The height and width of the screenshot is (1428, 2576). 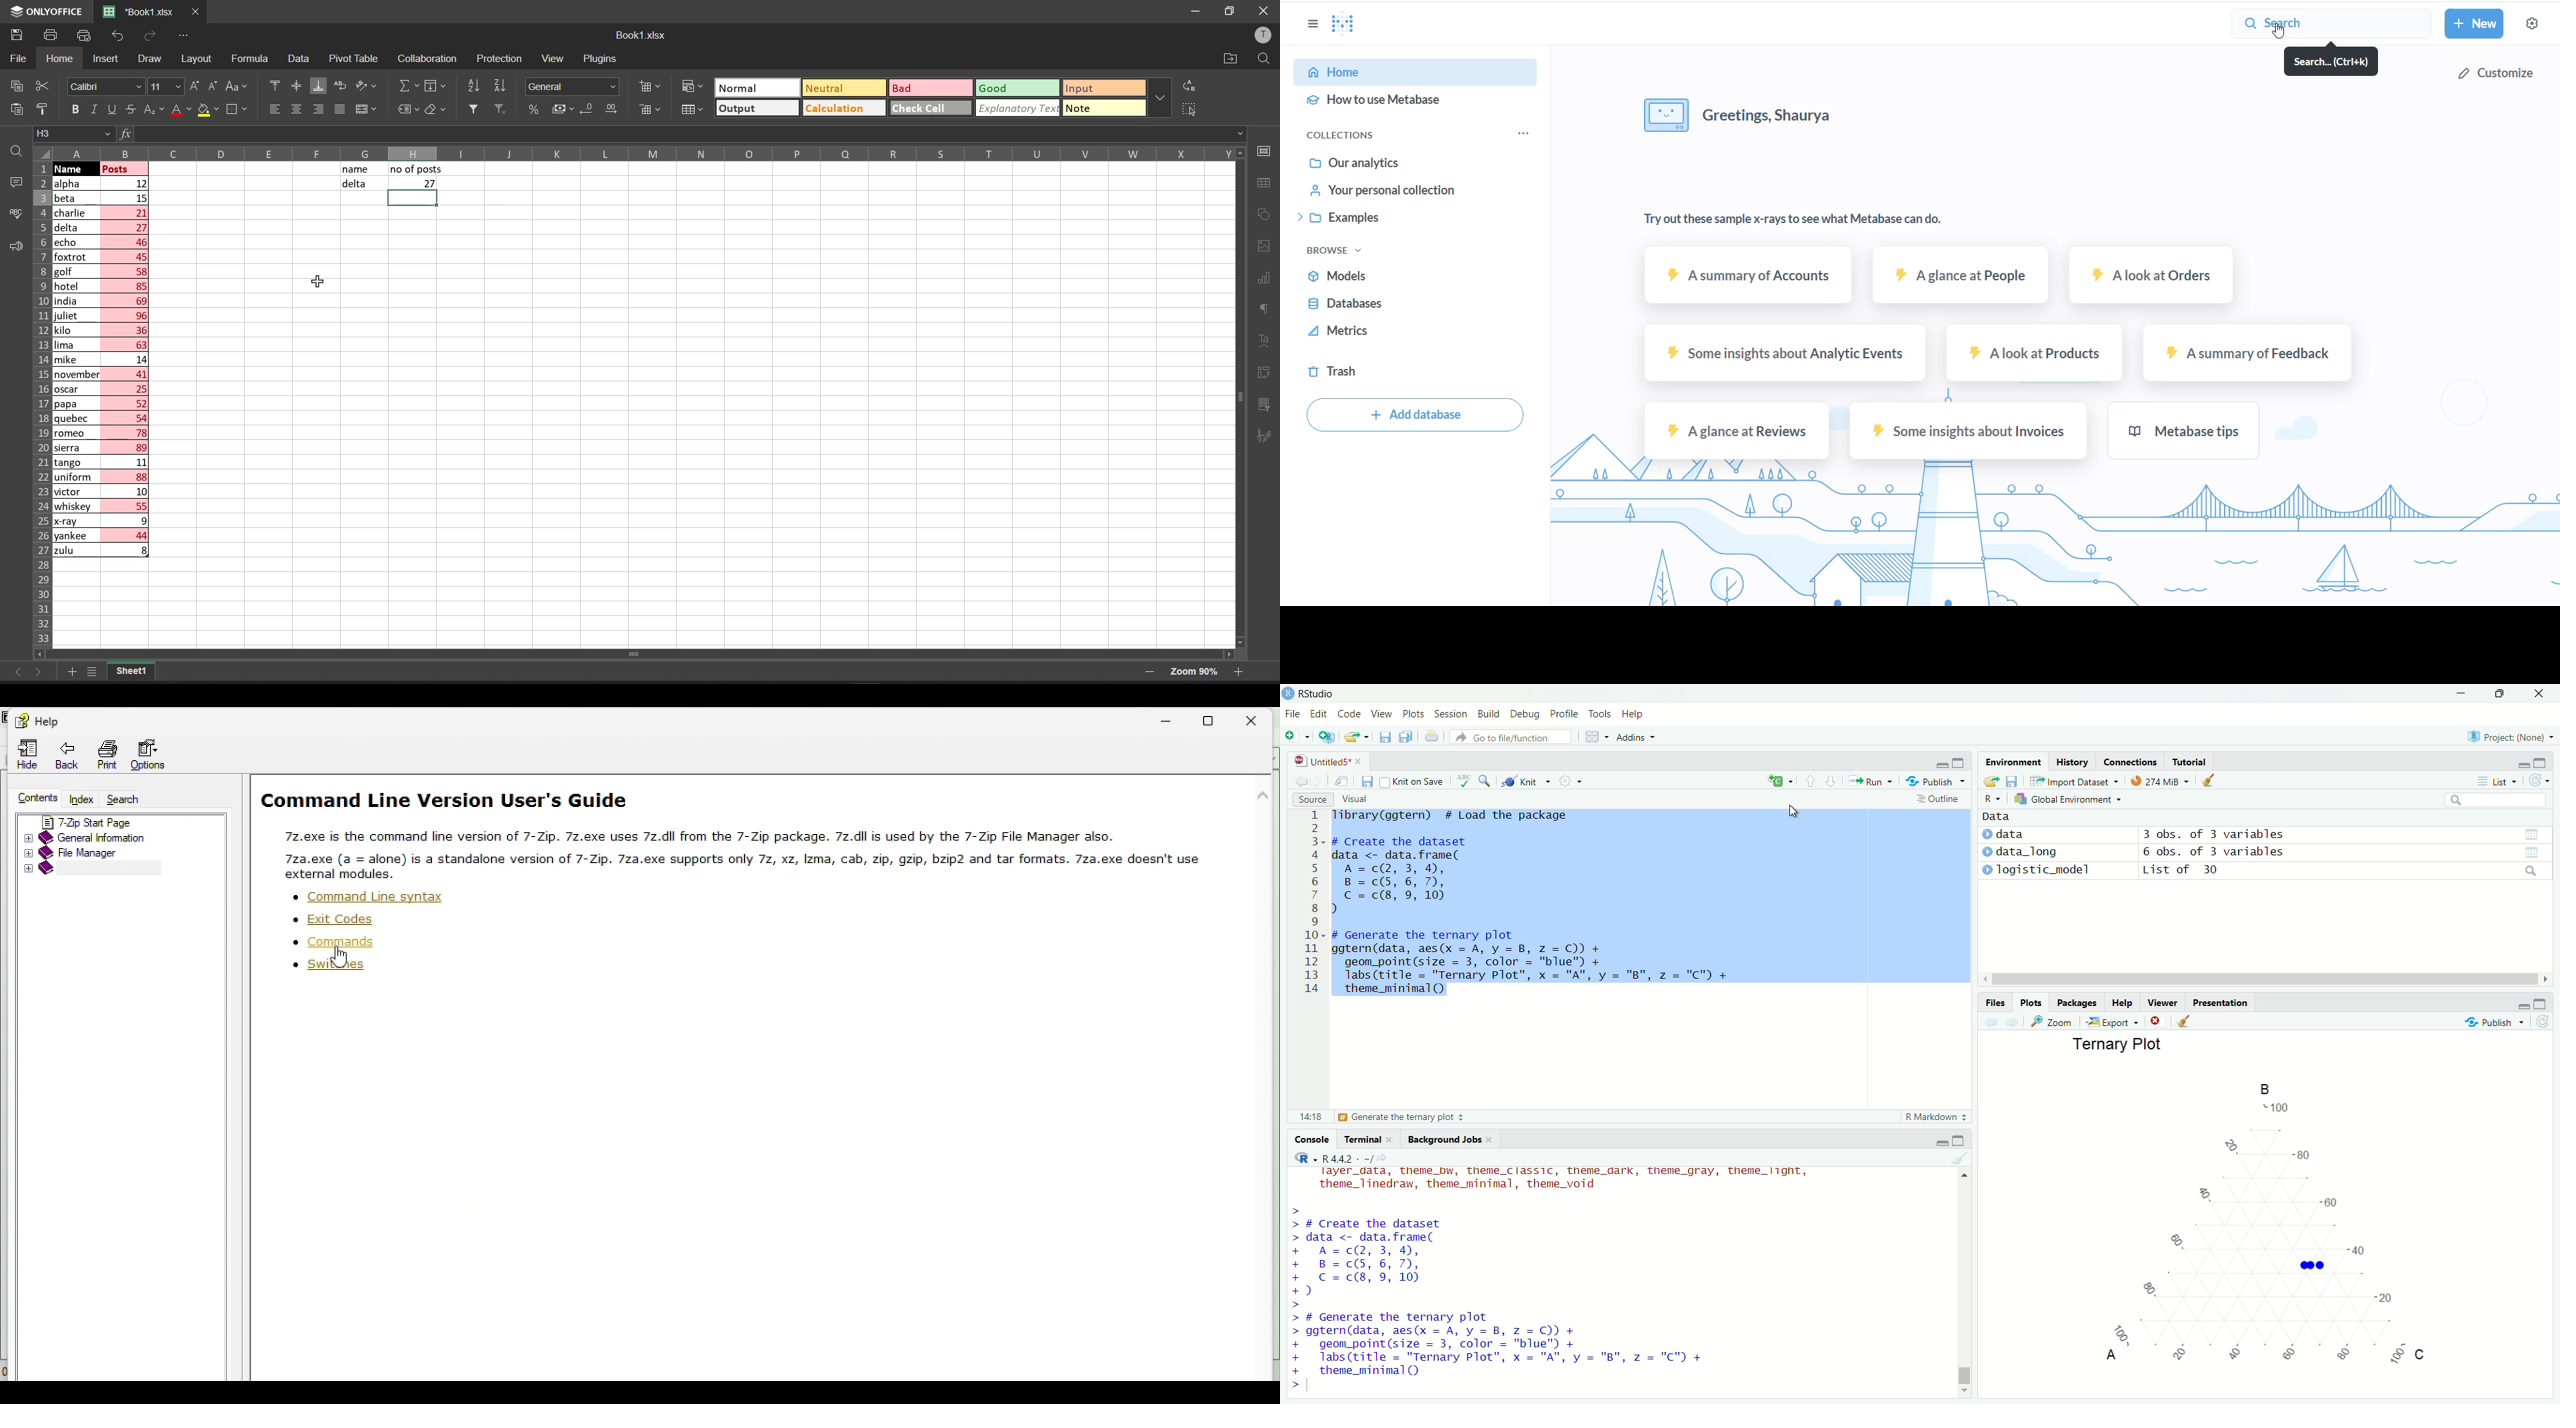 I want to click on summation, so click(x=407, y=87).